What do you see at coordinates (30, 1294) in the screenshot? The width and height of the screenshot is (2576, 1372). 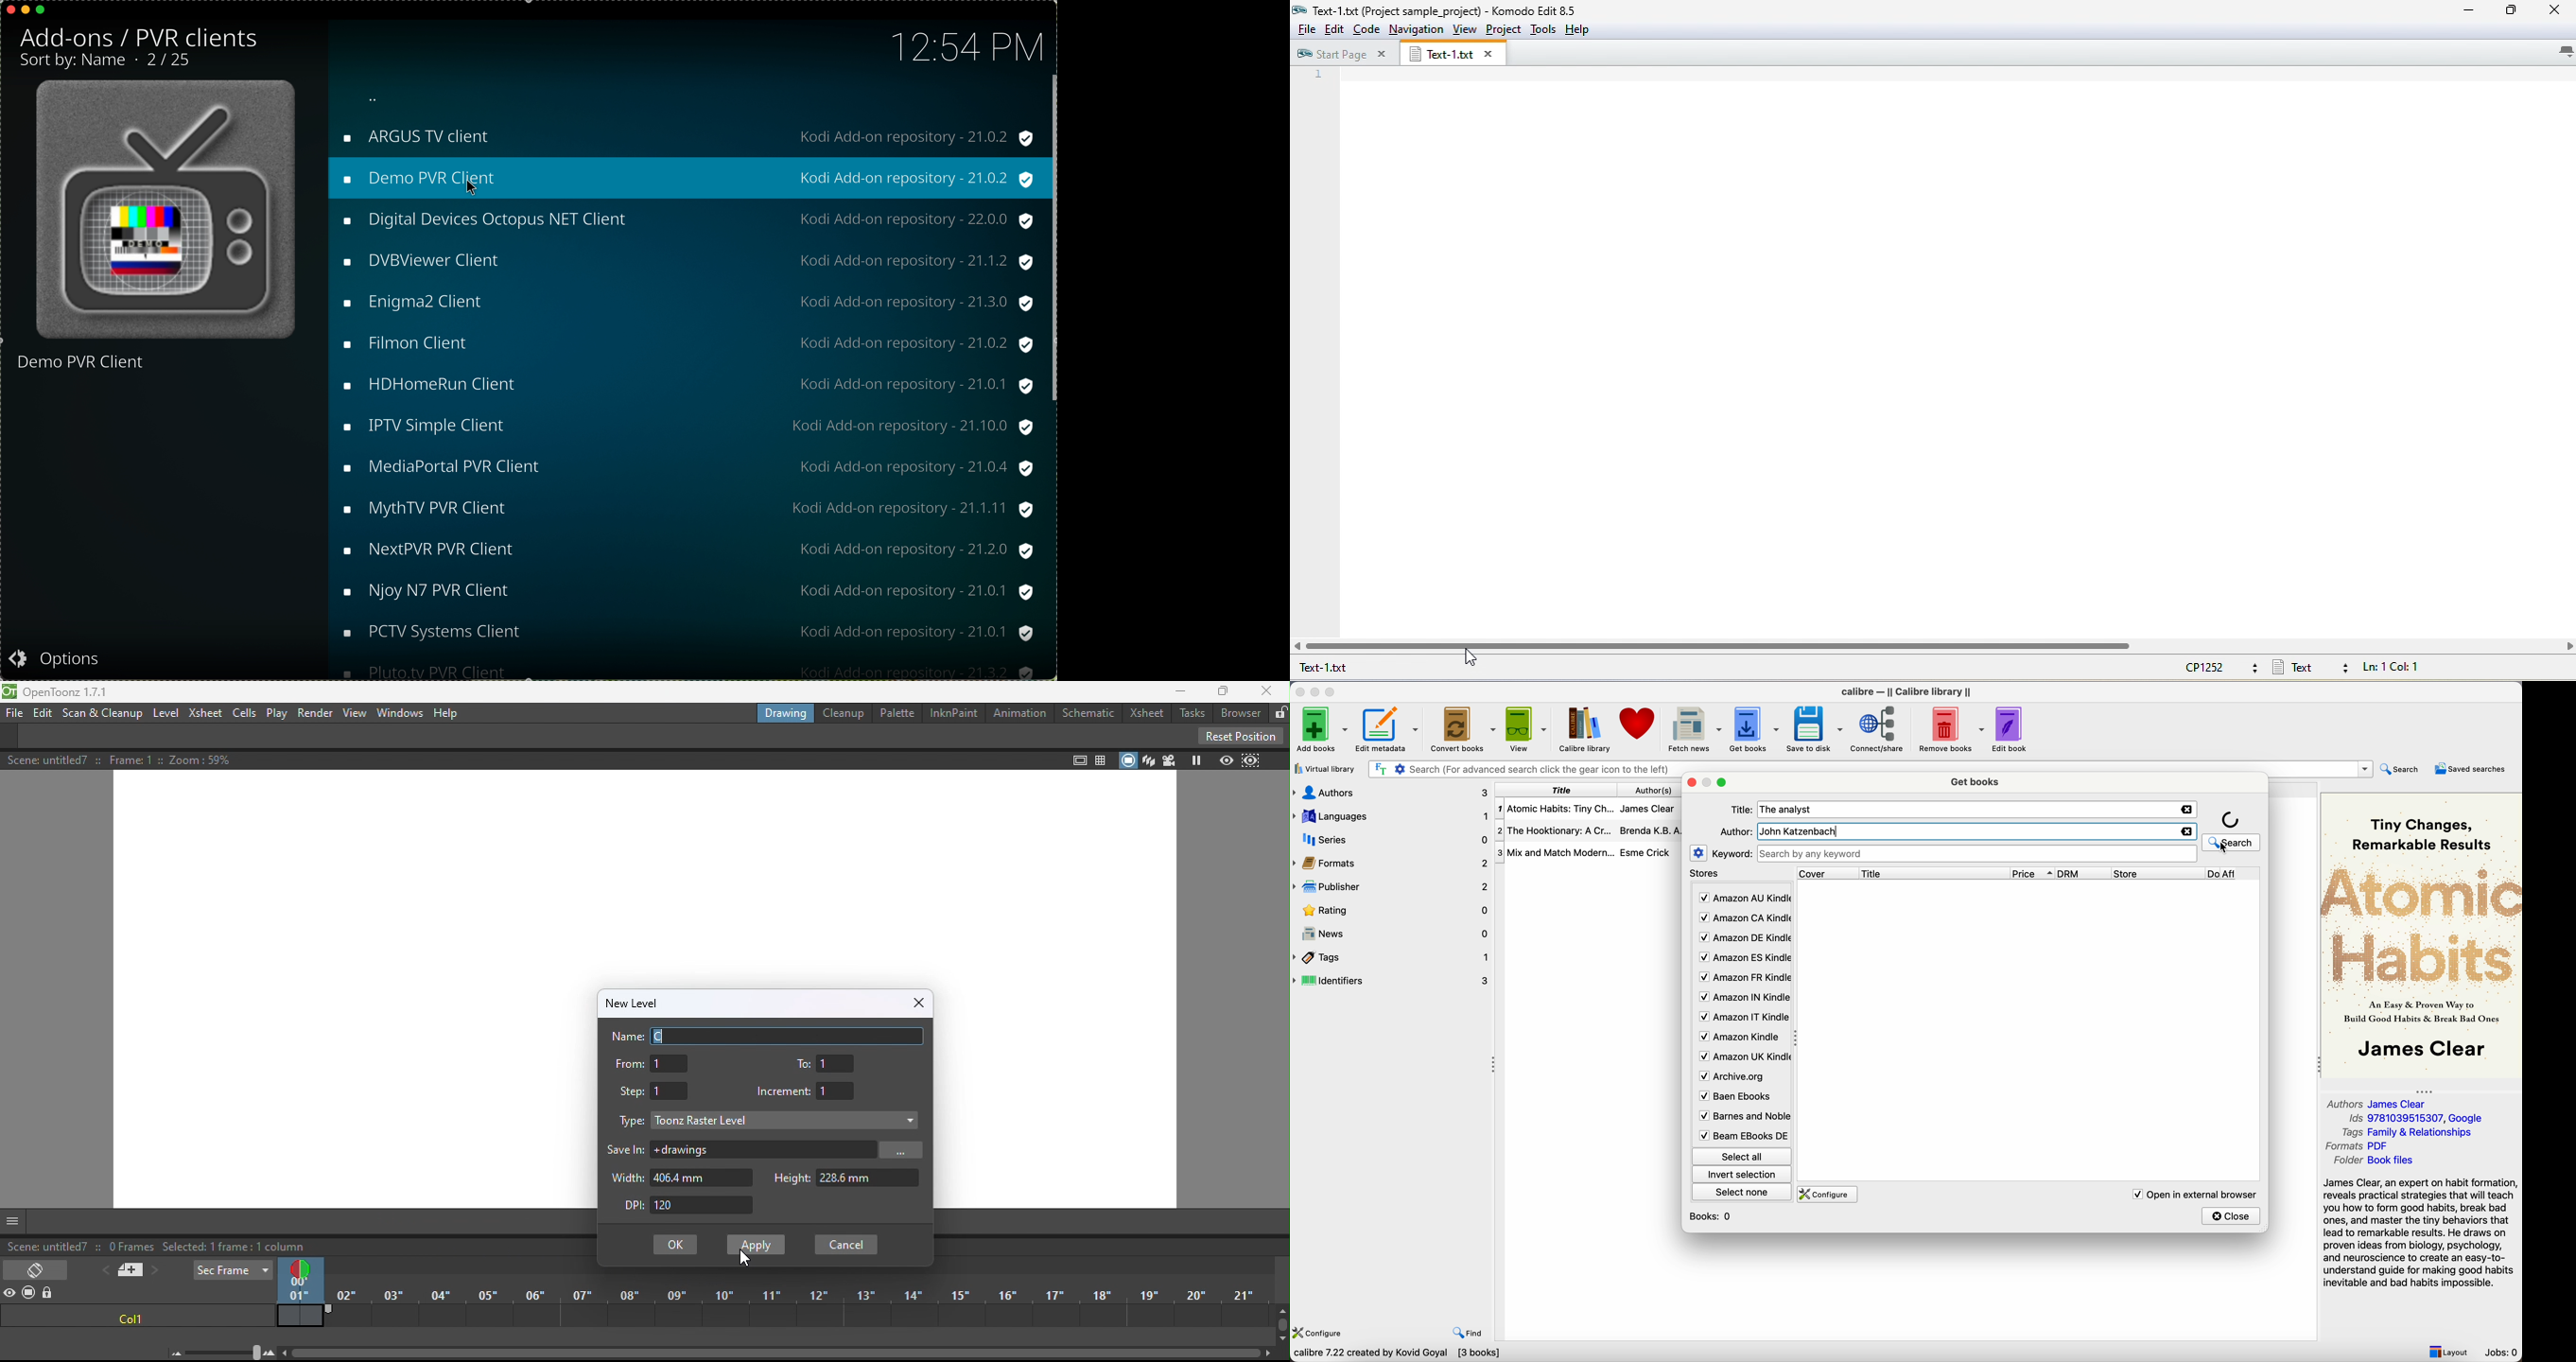 I see `Camera stand visibility toggle all` at bounding box center [30, 1294].